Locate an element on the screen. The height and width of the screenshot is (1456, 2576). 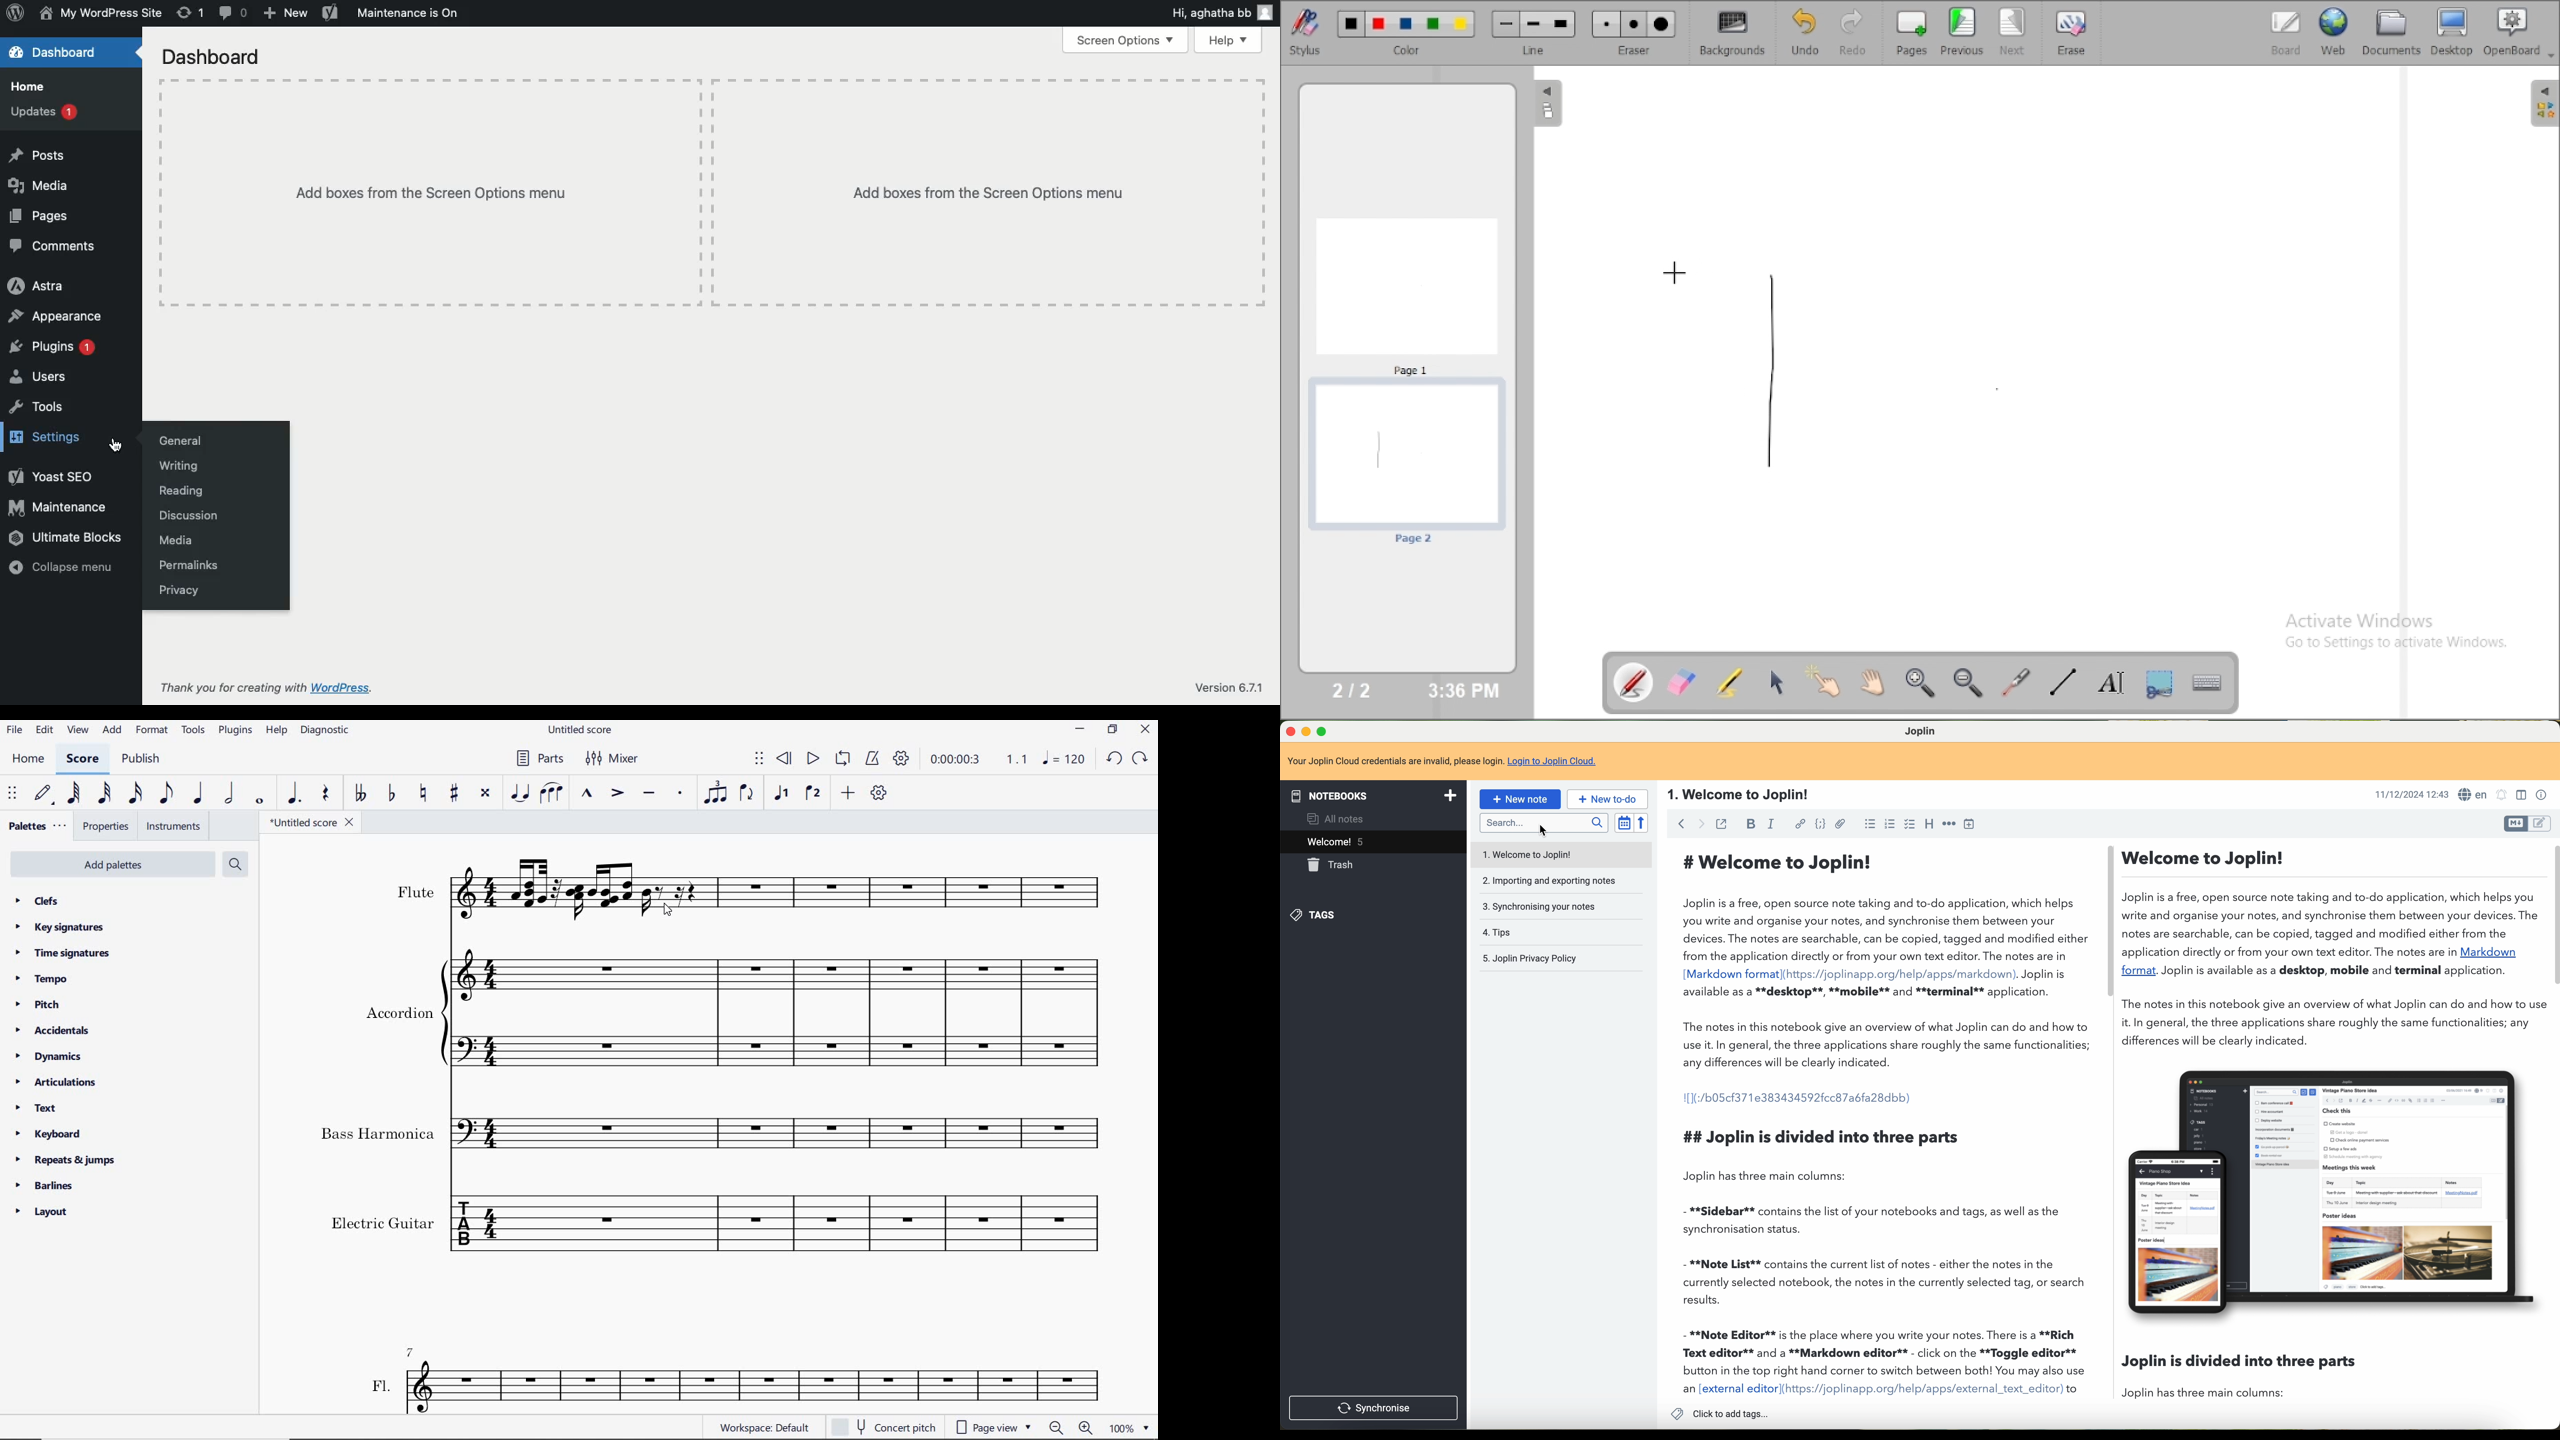
properties is located at coordinates (107, 828).